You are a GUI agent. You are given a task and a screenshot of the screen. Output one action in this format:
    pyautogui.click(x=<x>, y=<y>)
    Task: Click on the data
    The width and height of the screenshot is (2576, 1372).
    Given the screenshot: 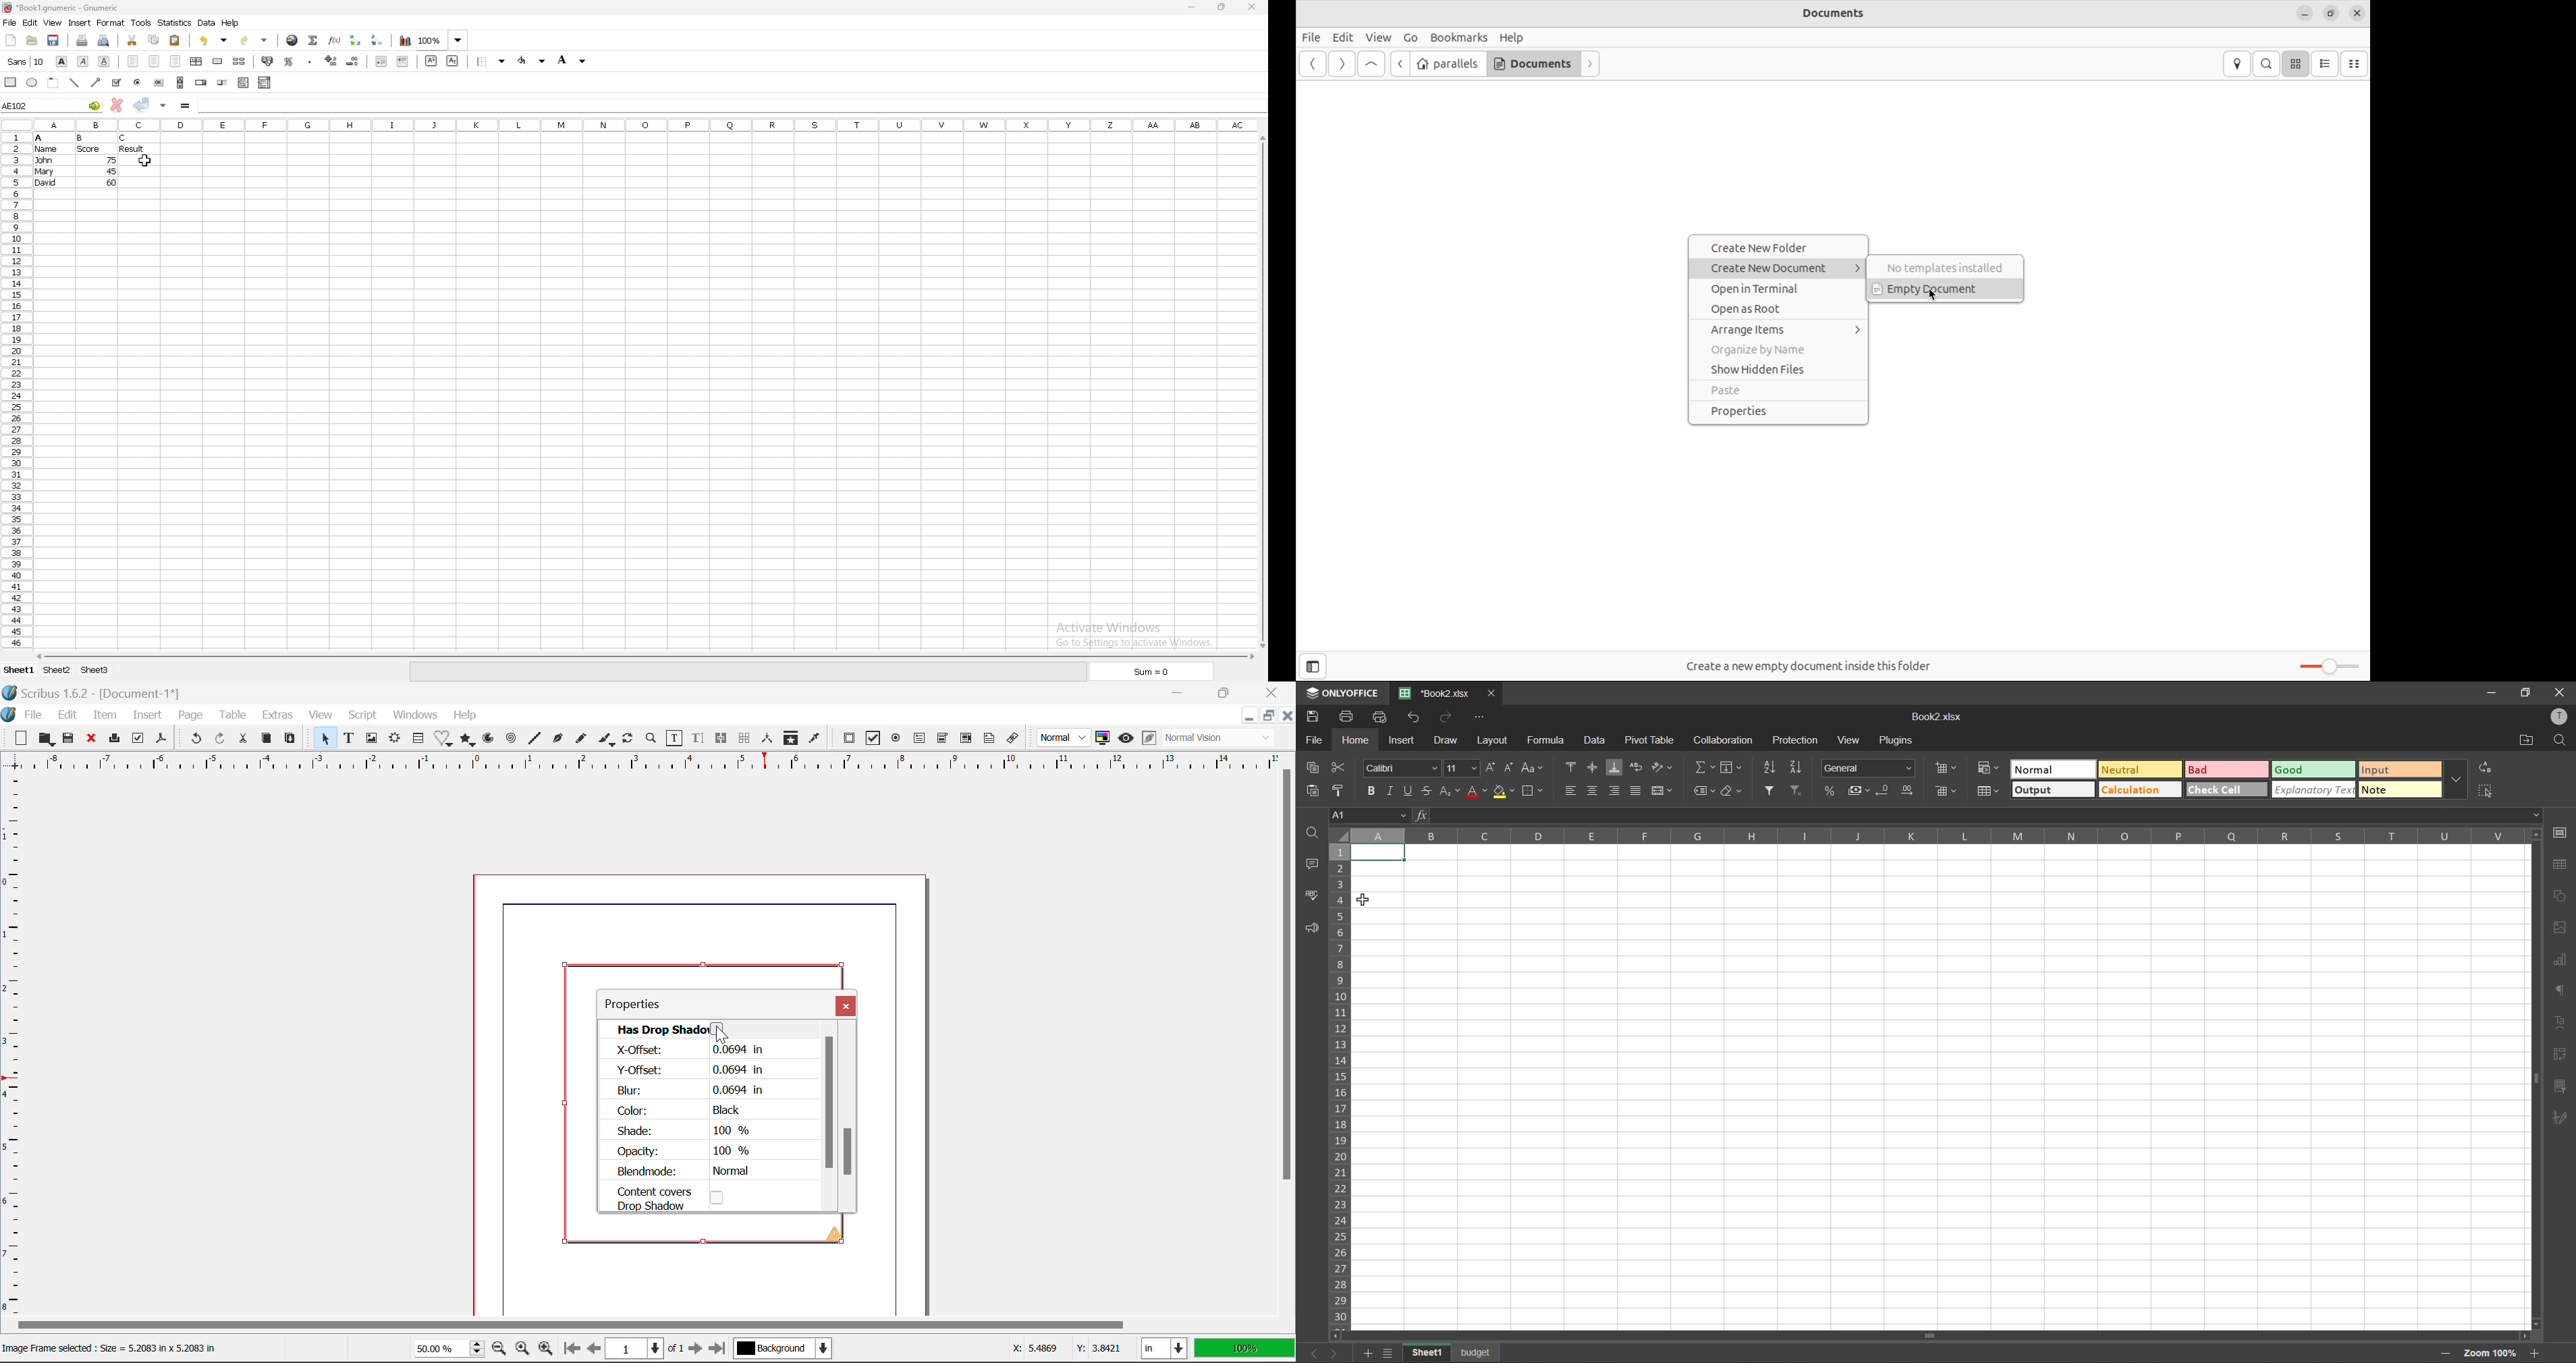 What is the action you would take?
    pyautogui.click(x=206, y=22)
    